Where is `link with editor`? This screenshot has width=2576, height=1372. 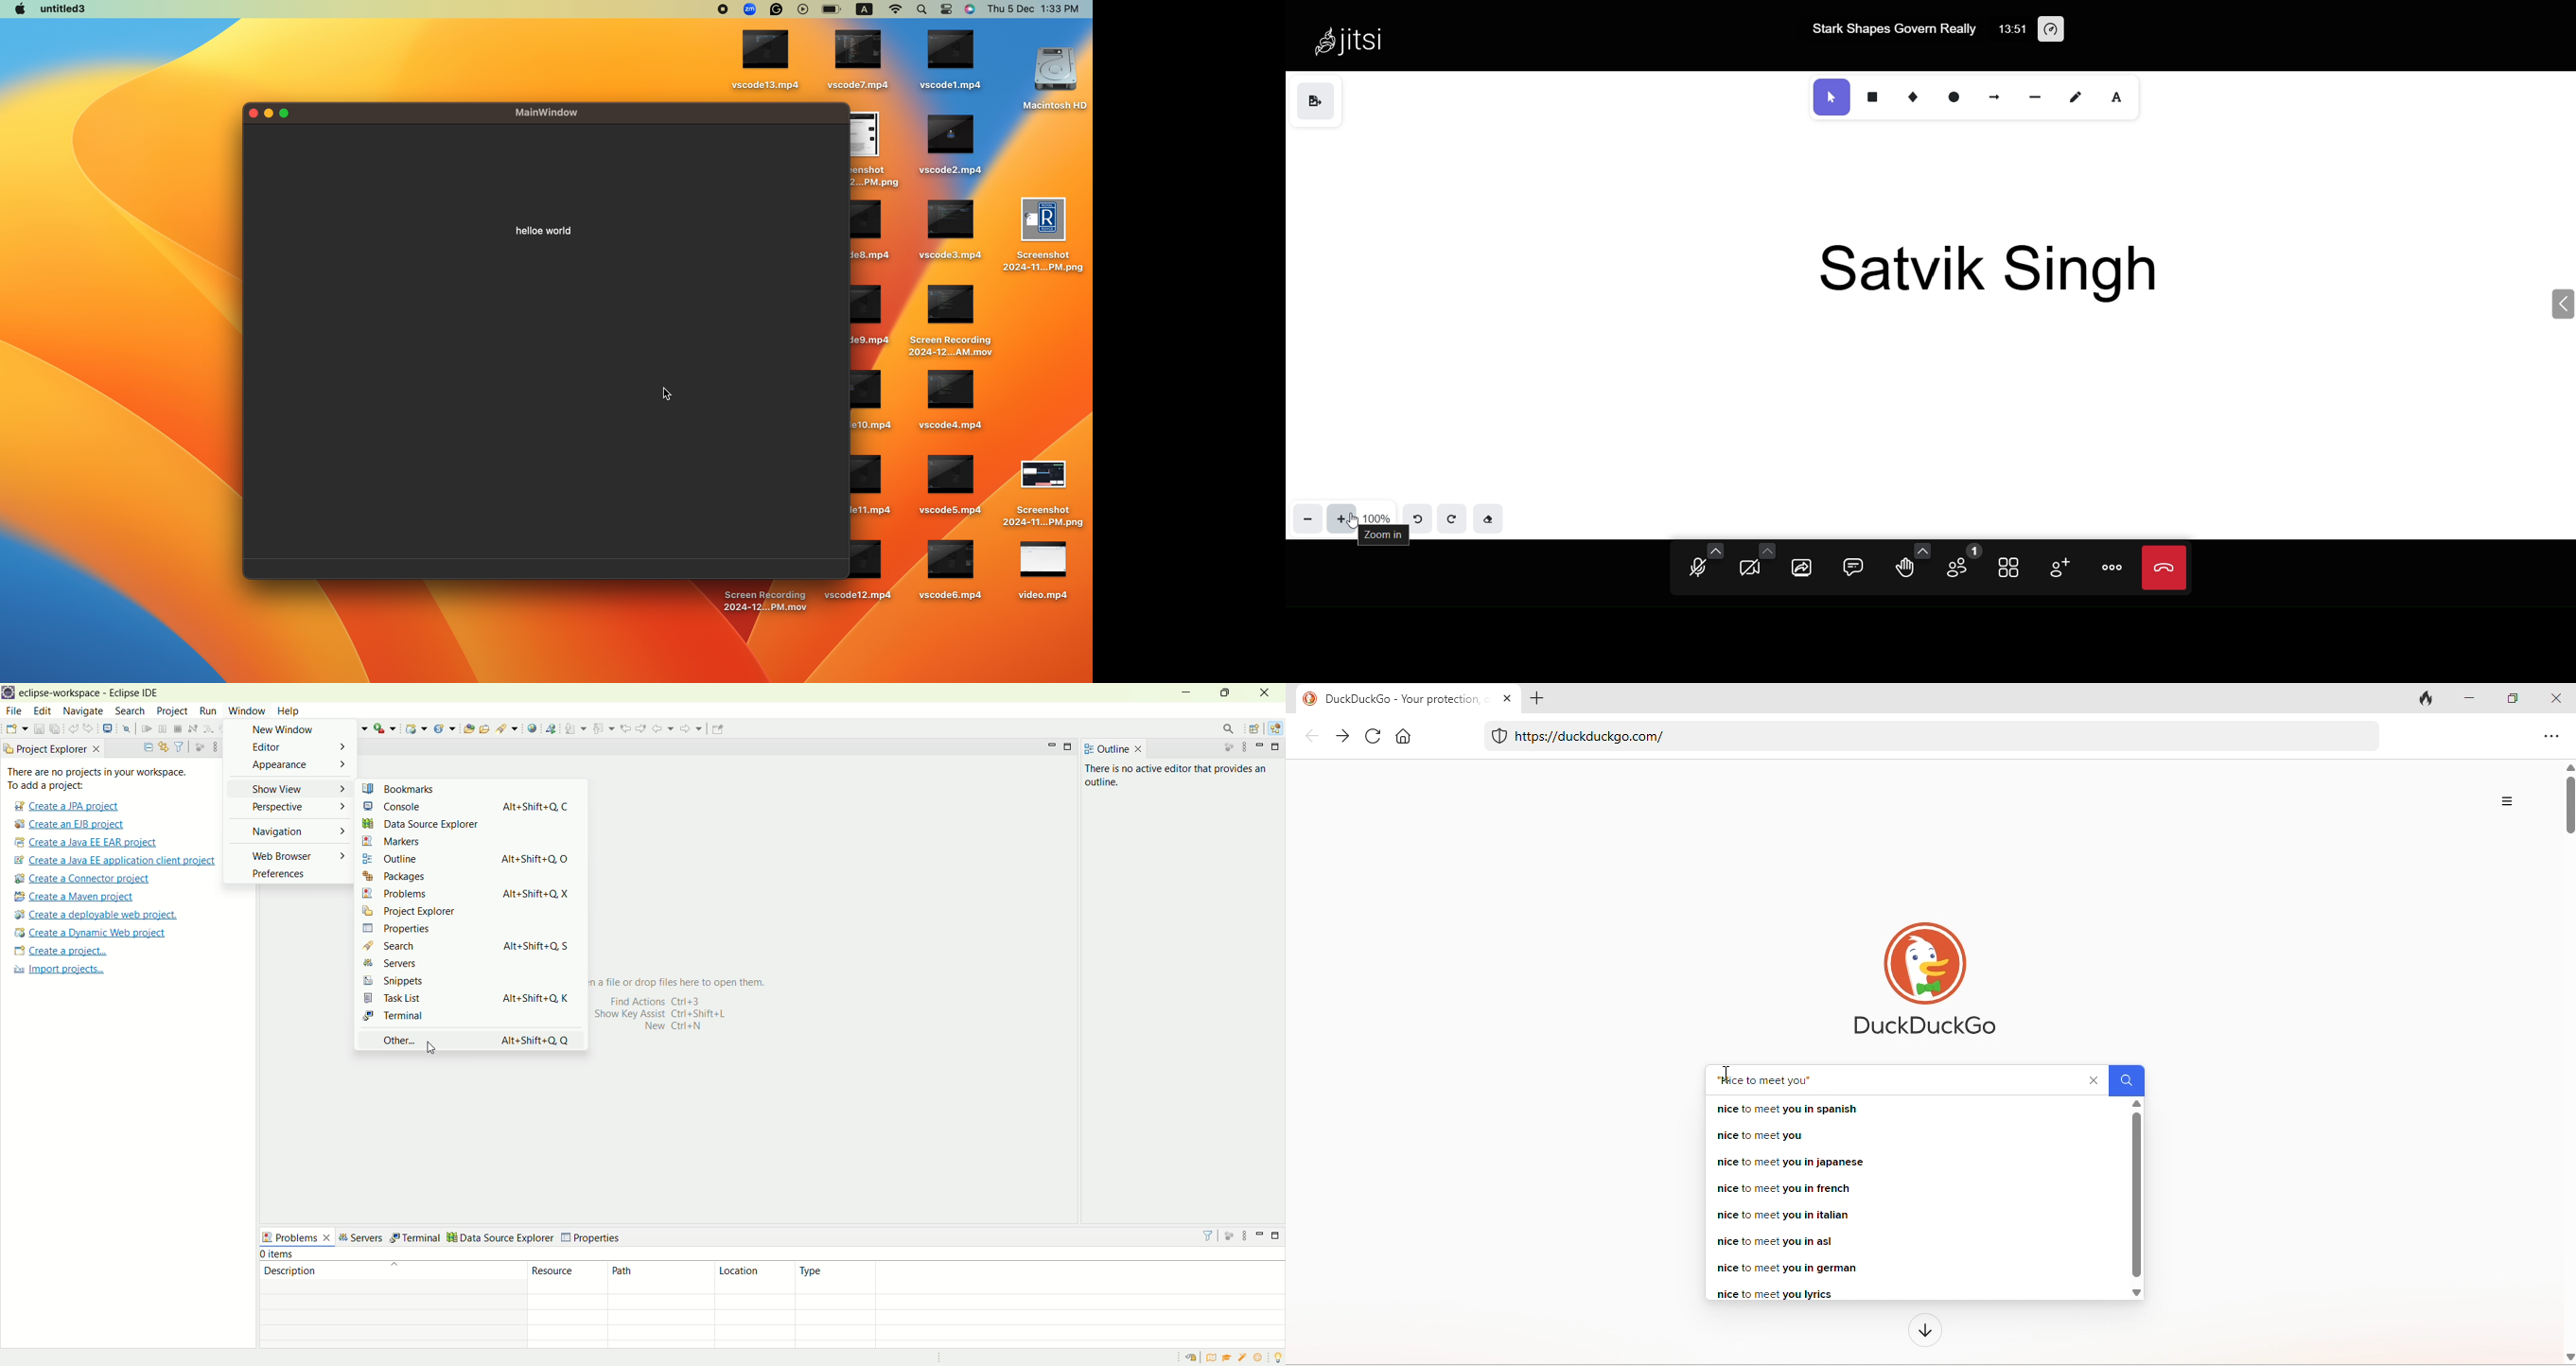
link with editor is located at coordinates (163, 745).